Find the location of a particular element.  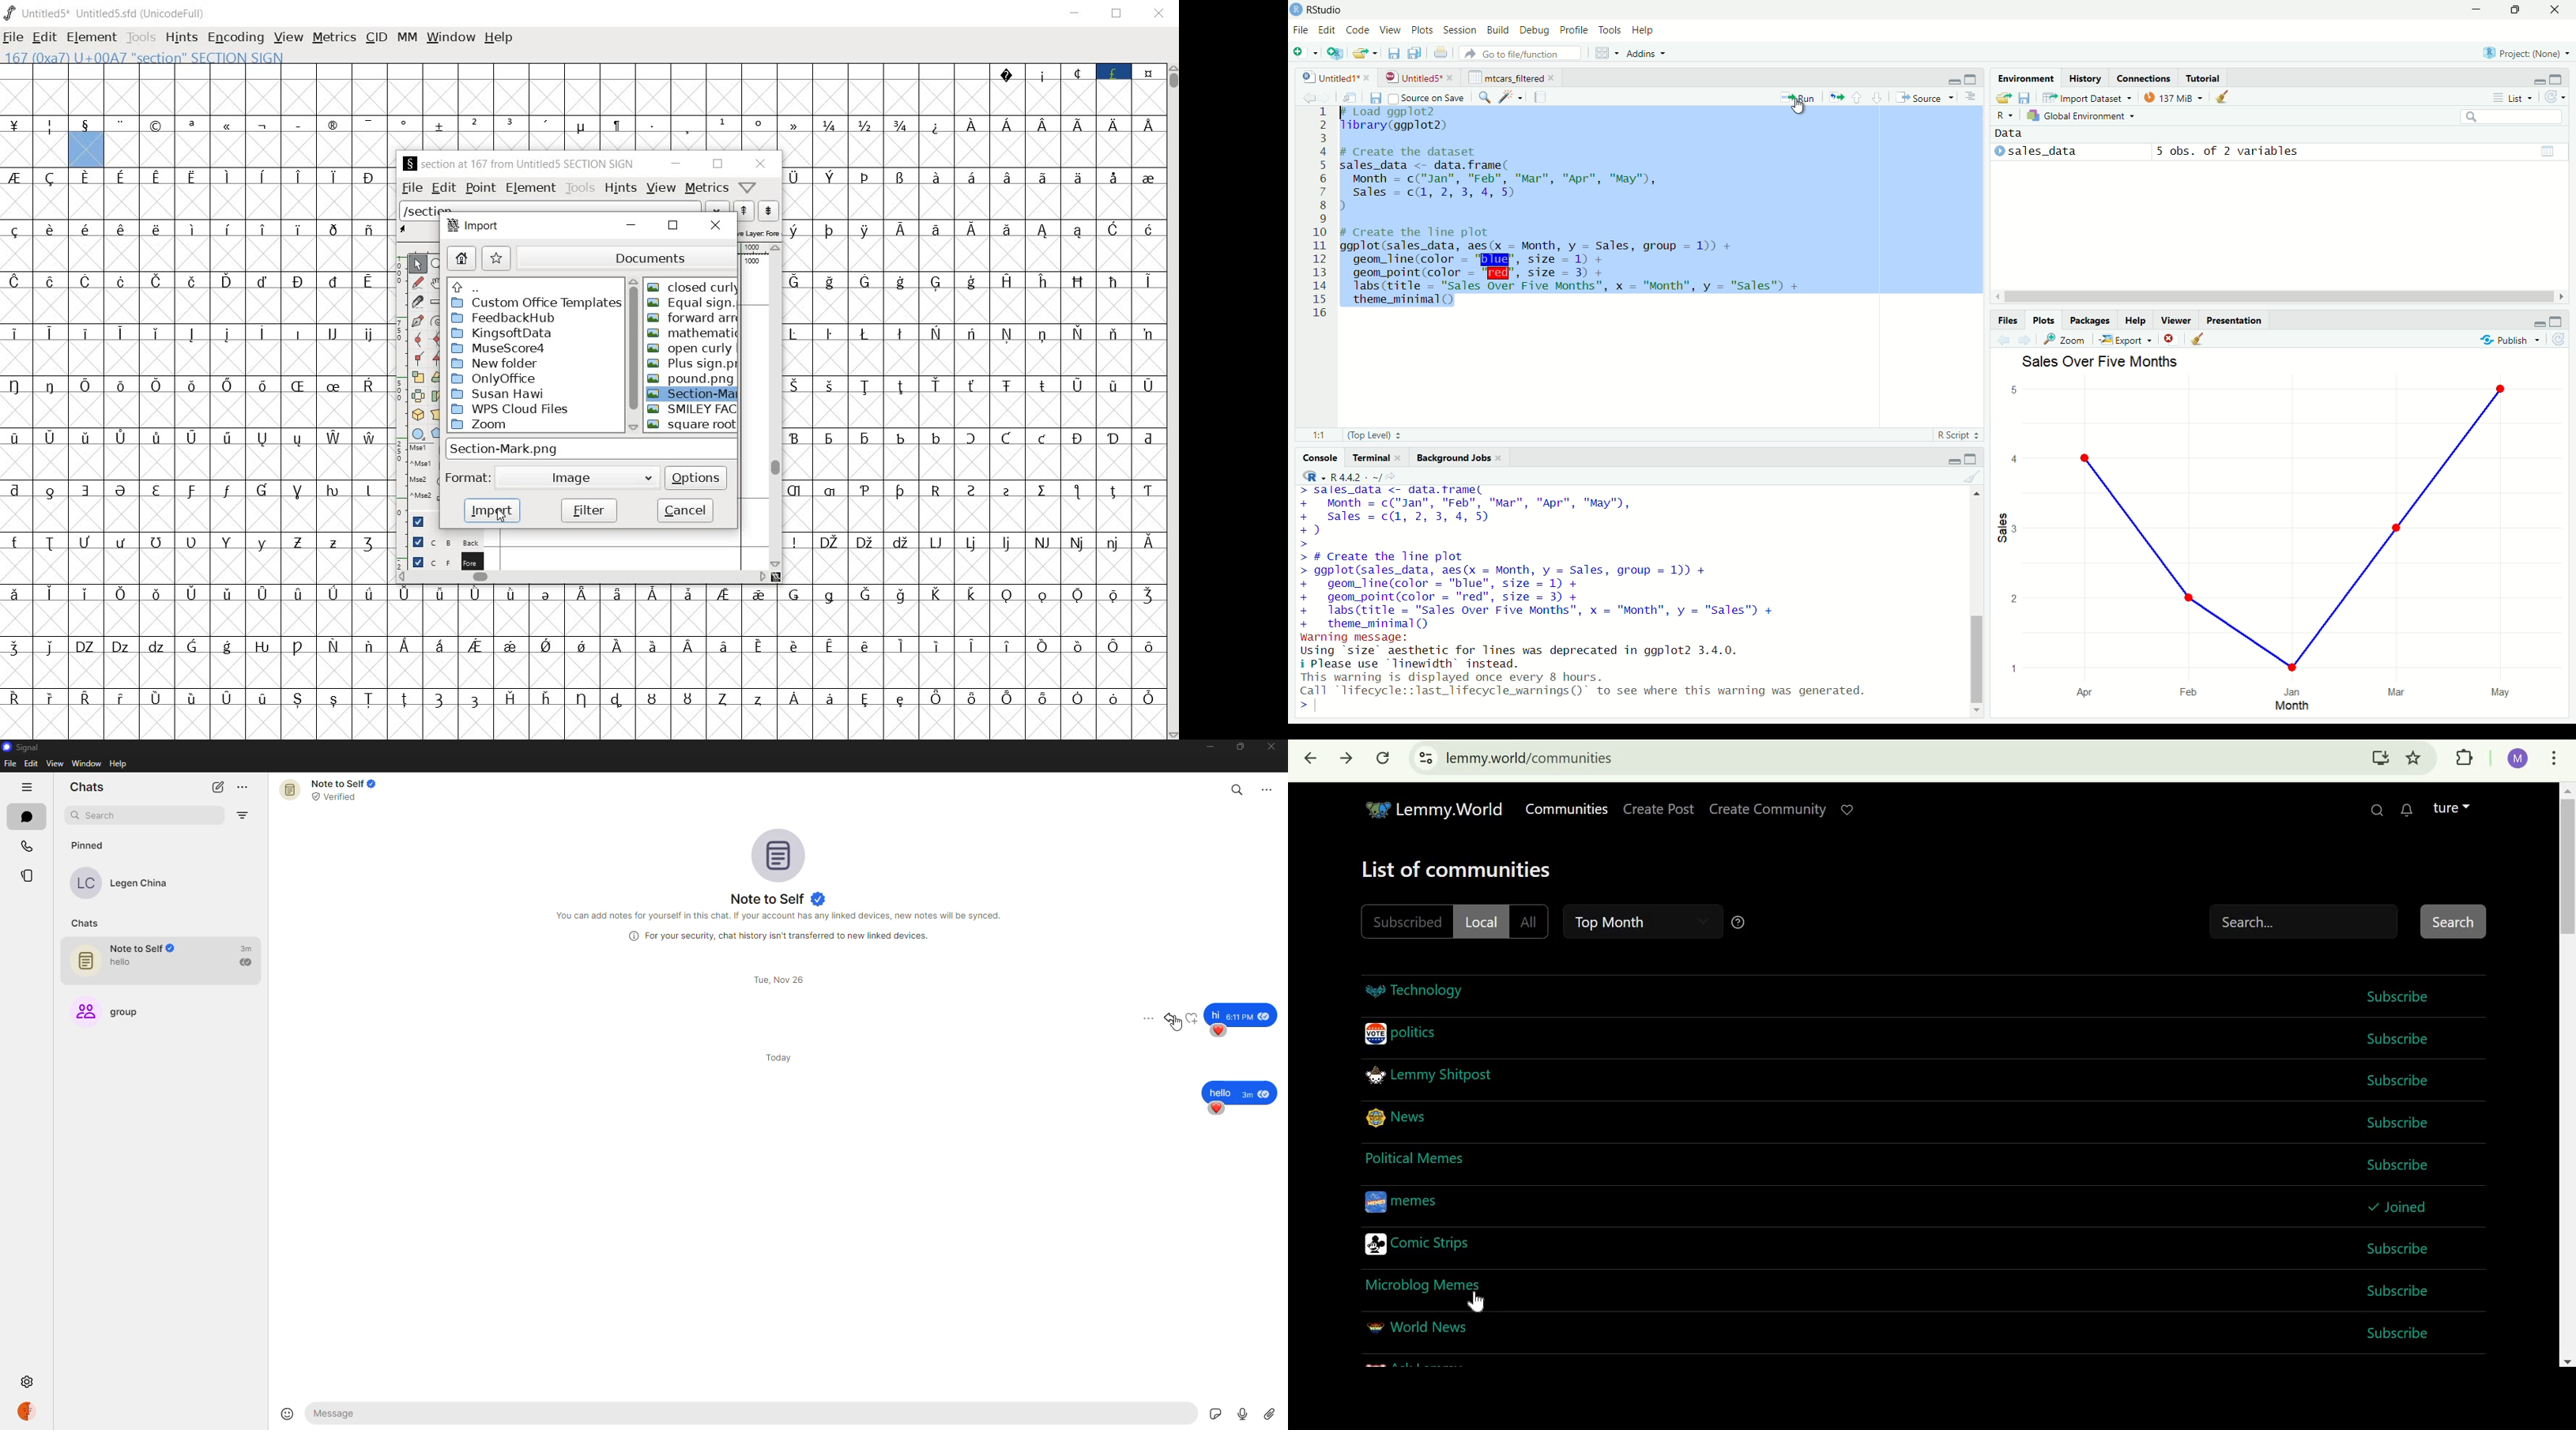

minimize is located at coordinates (2539, 80).